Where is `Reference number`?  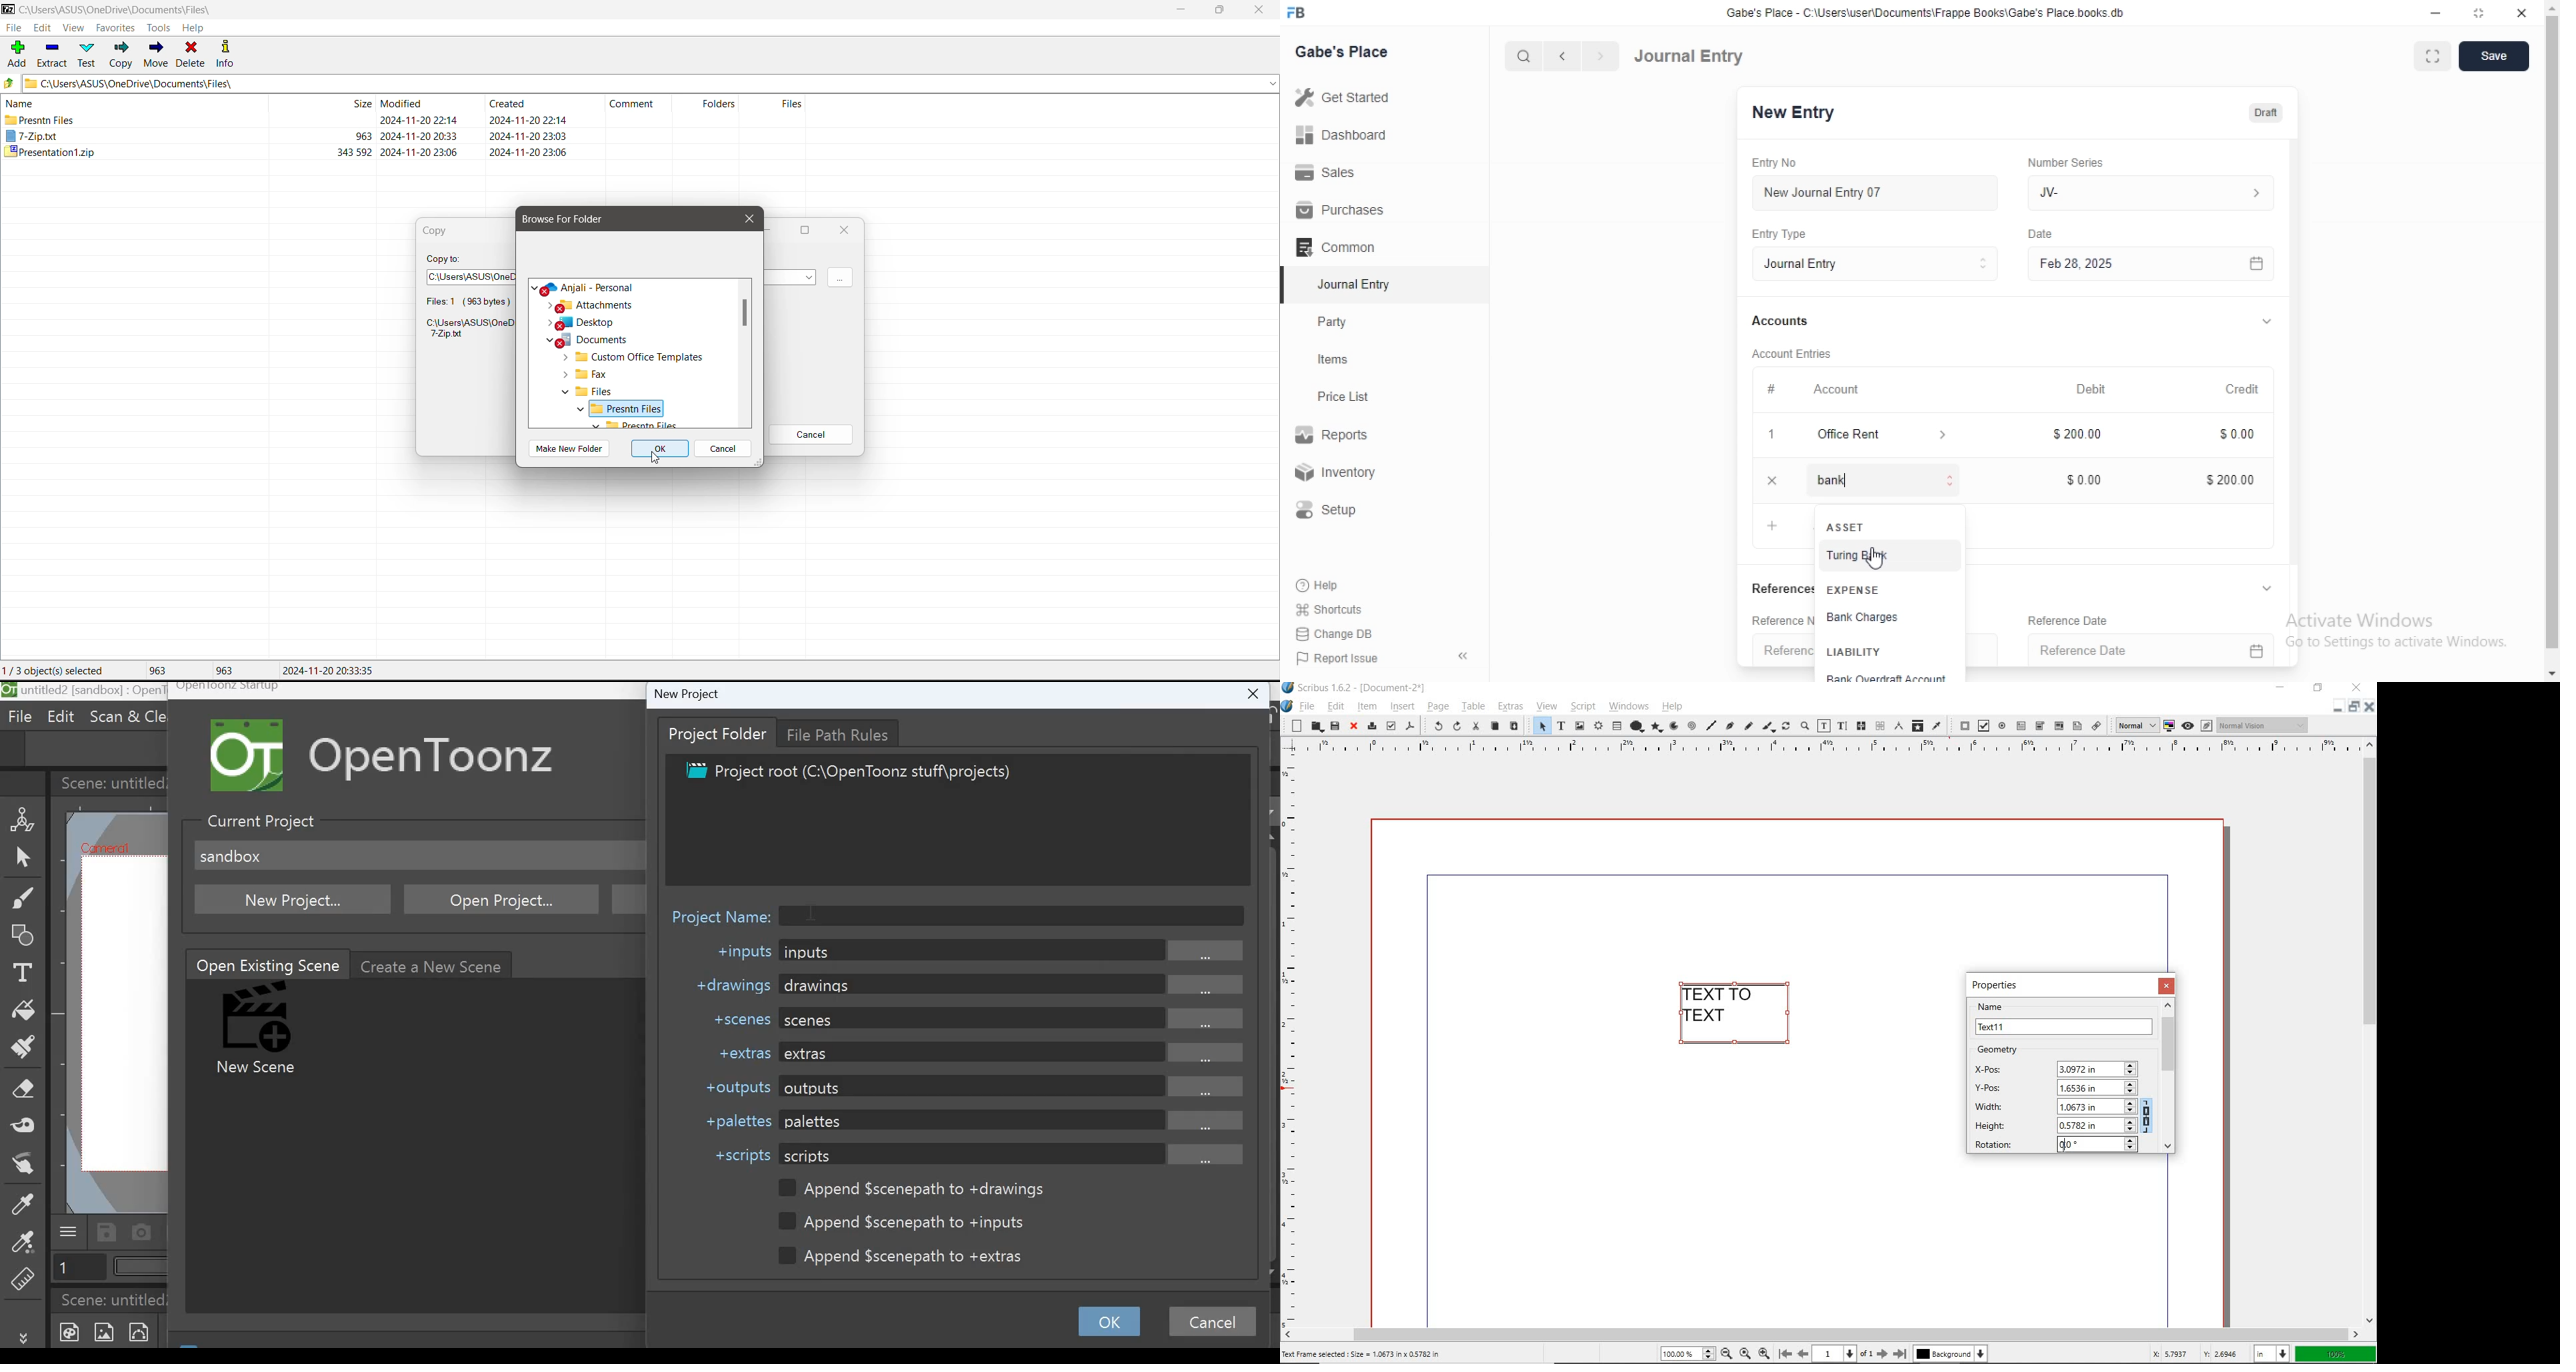 Reference number is located at coordinates (1786, 651).